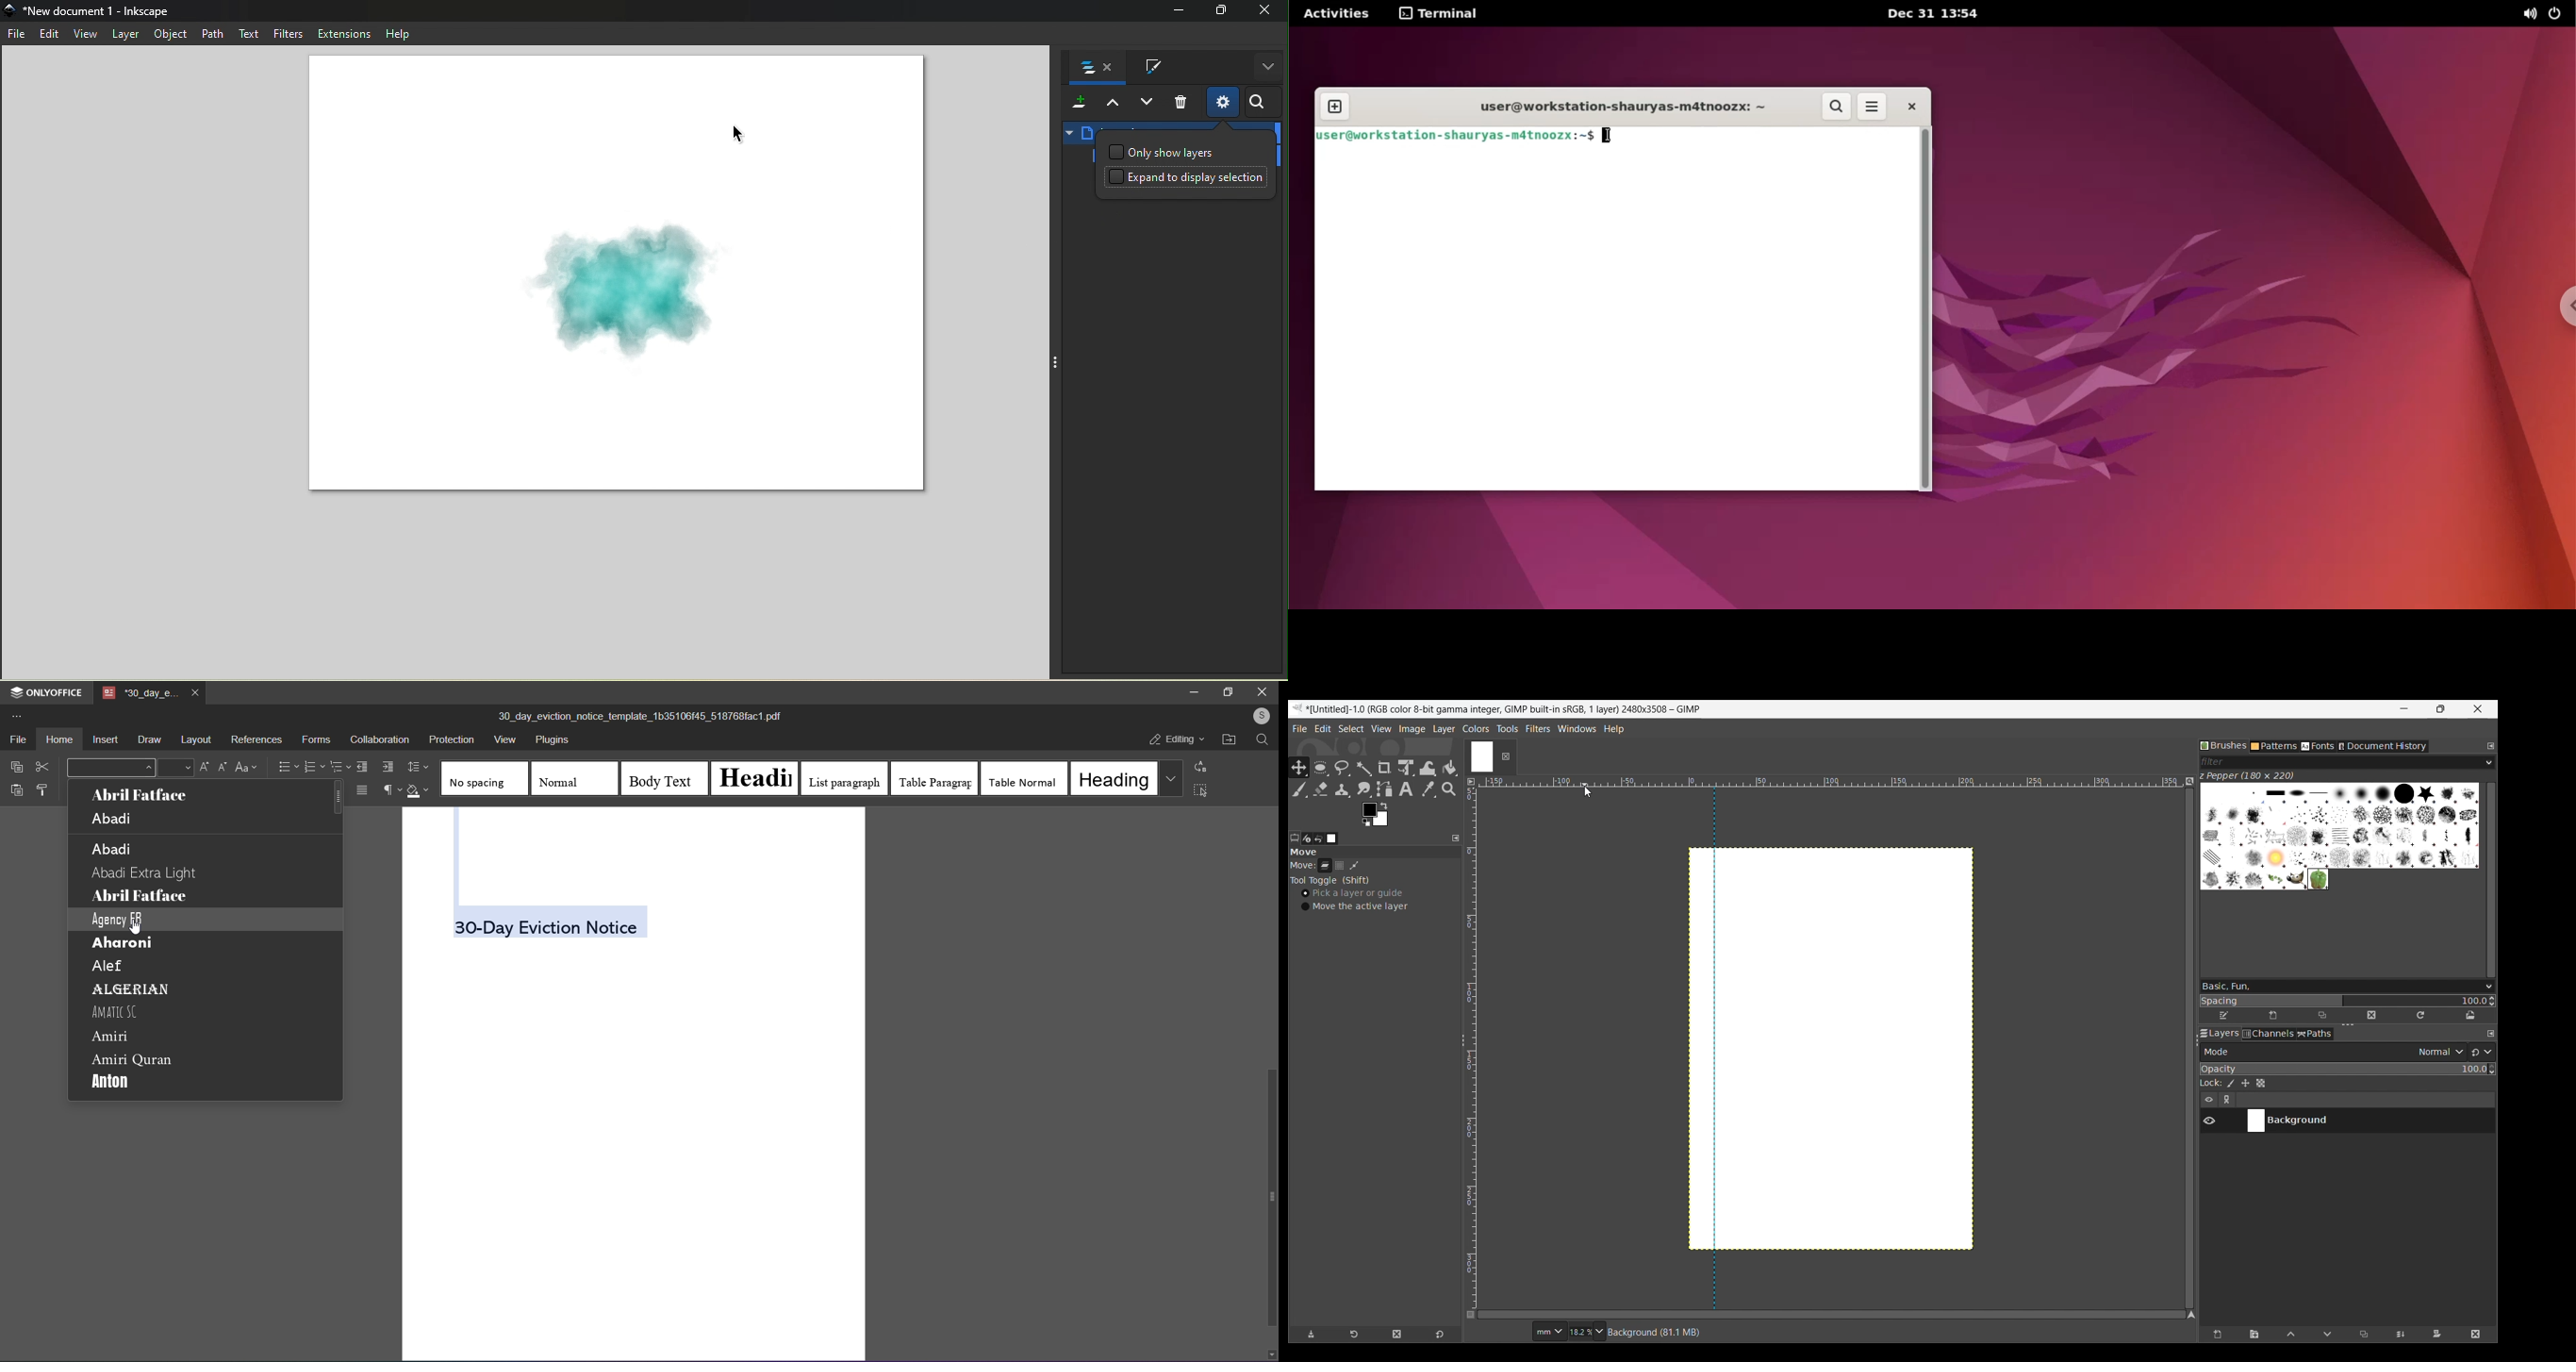 Image resolution: width=2576 pixels, height=1372 pixels. Describe the element at coordinates (195, 740) in the screenshot. I see `layout` at that location.